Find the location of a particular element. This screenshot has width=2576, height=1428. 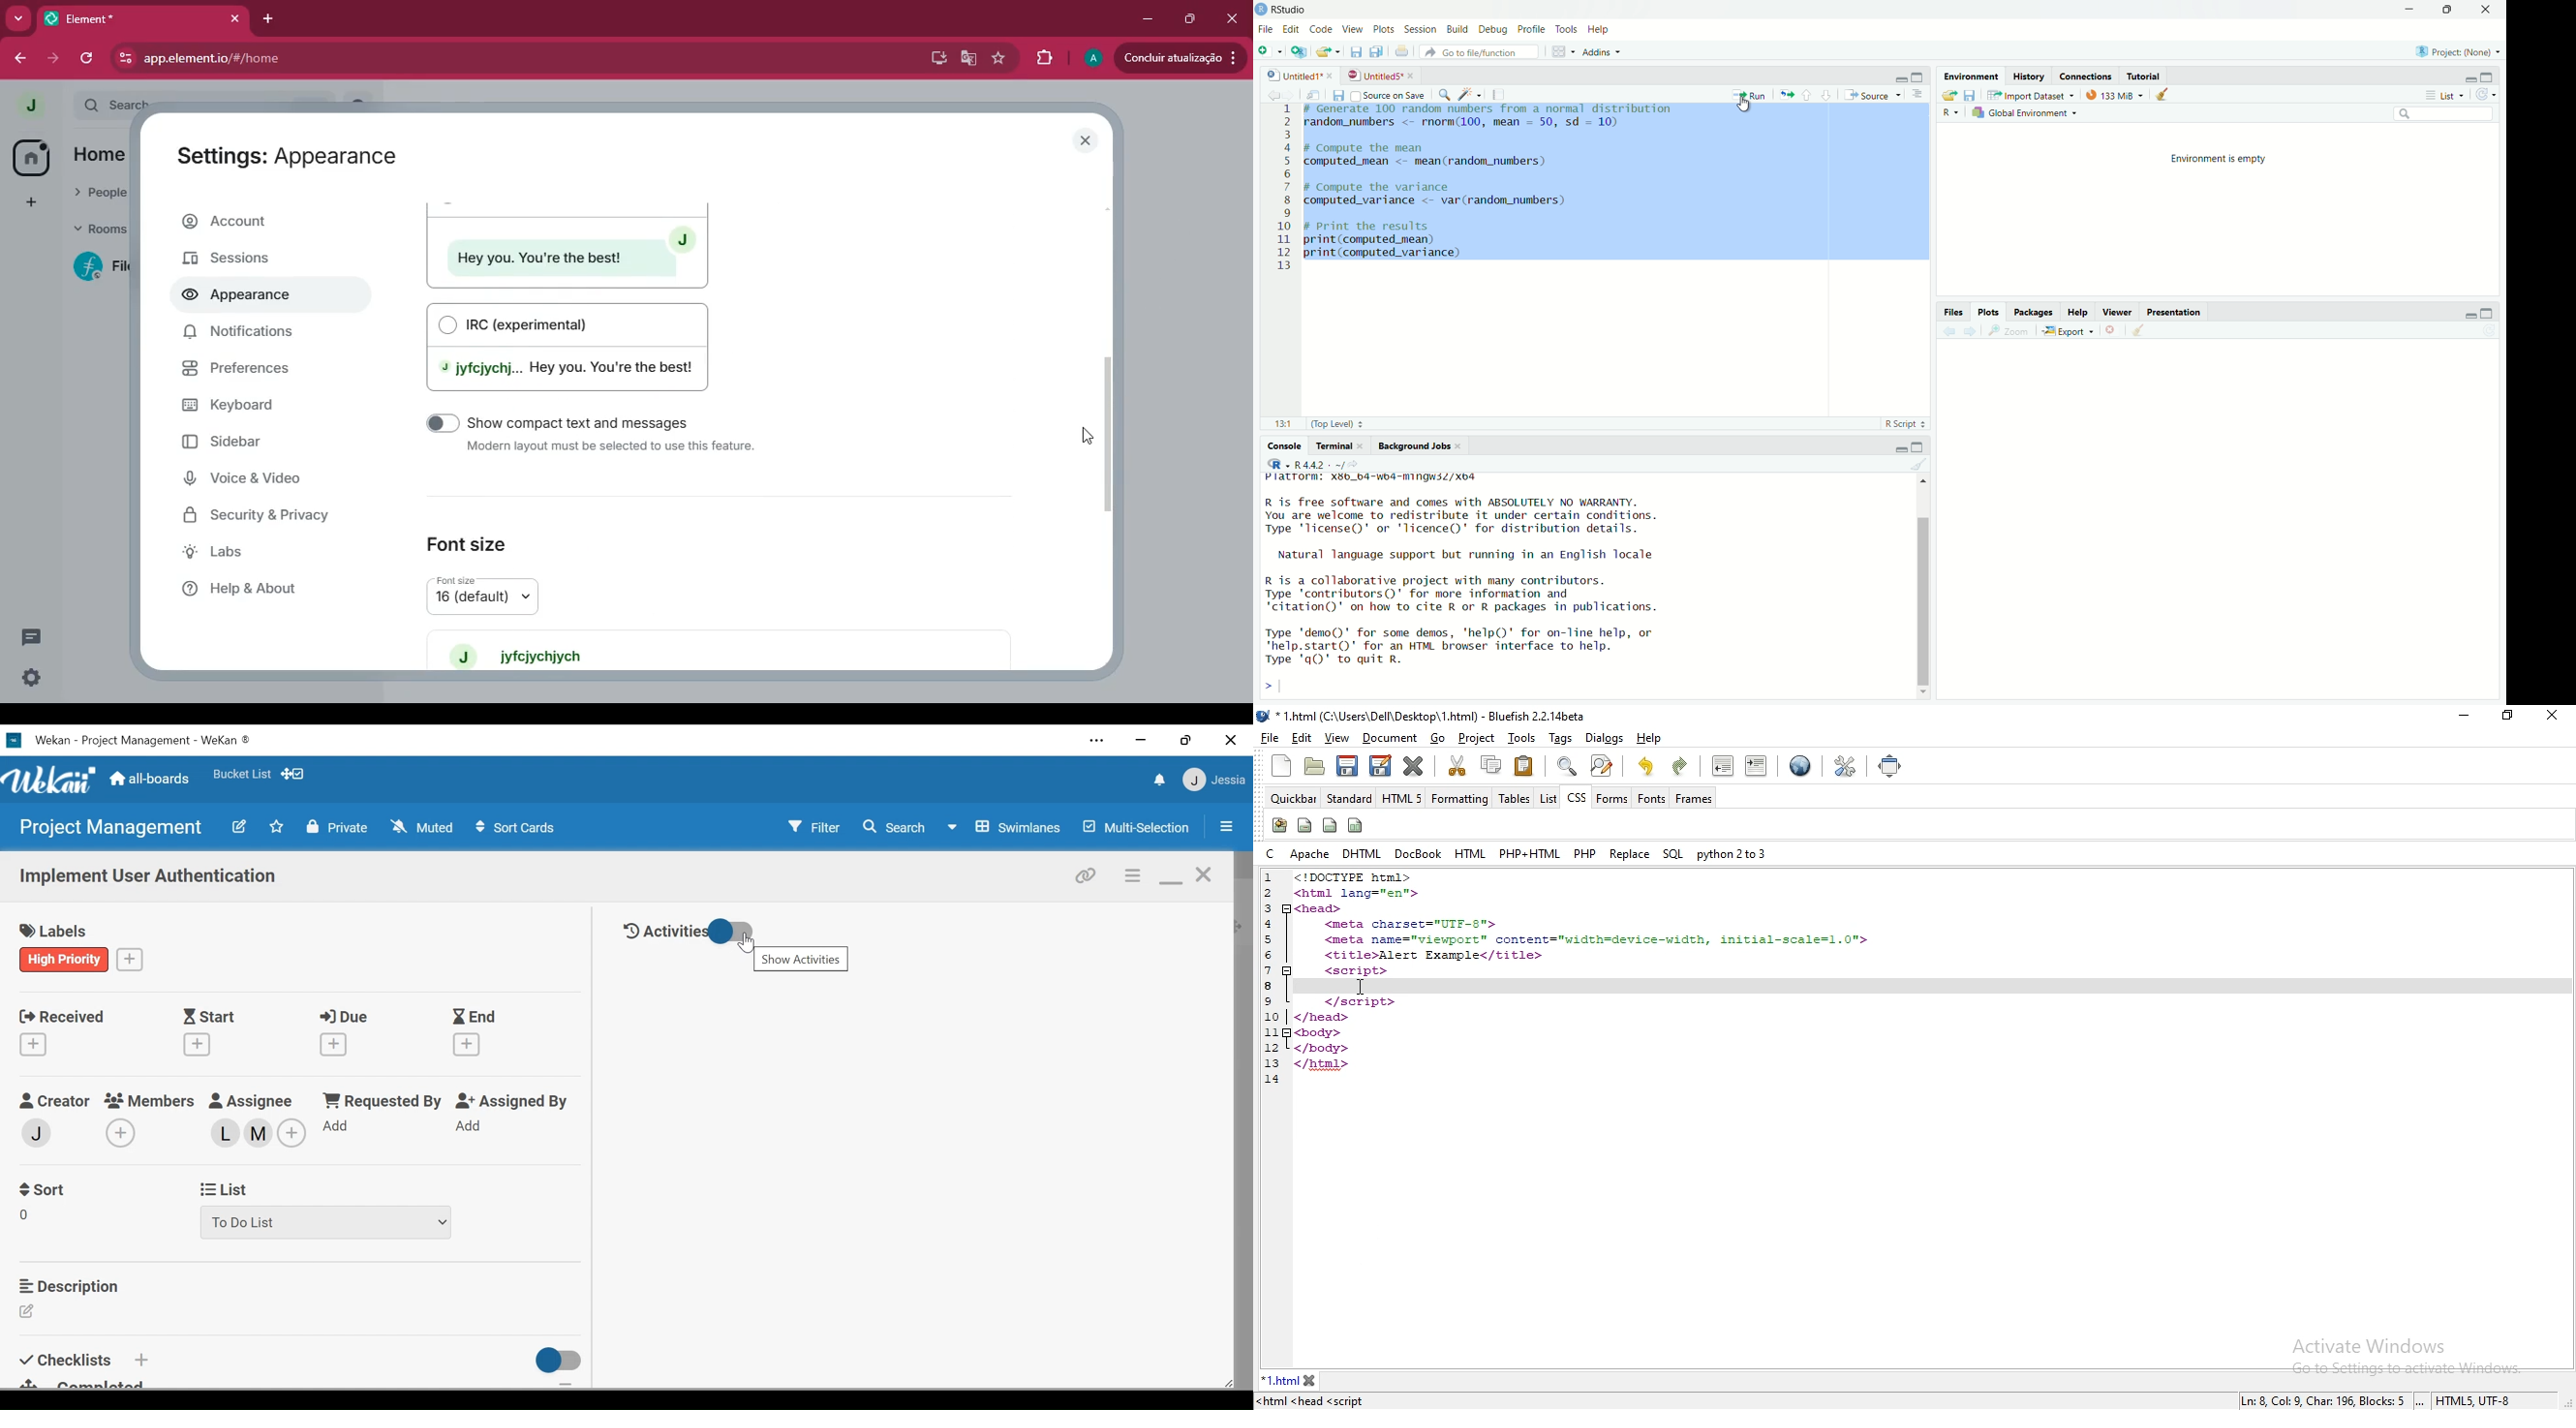

computed_variance <- var (random_numbers) is located at coordinates (1449, 200).